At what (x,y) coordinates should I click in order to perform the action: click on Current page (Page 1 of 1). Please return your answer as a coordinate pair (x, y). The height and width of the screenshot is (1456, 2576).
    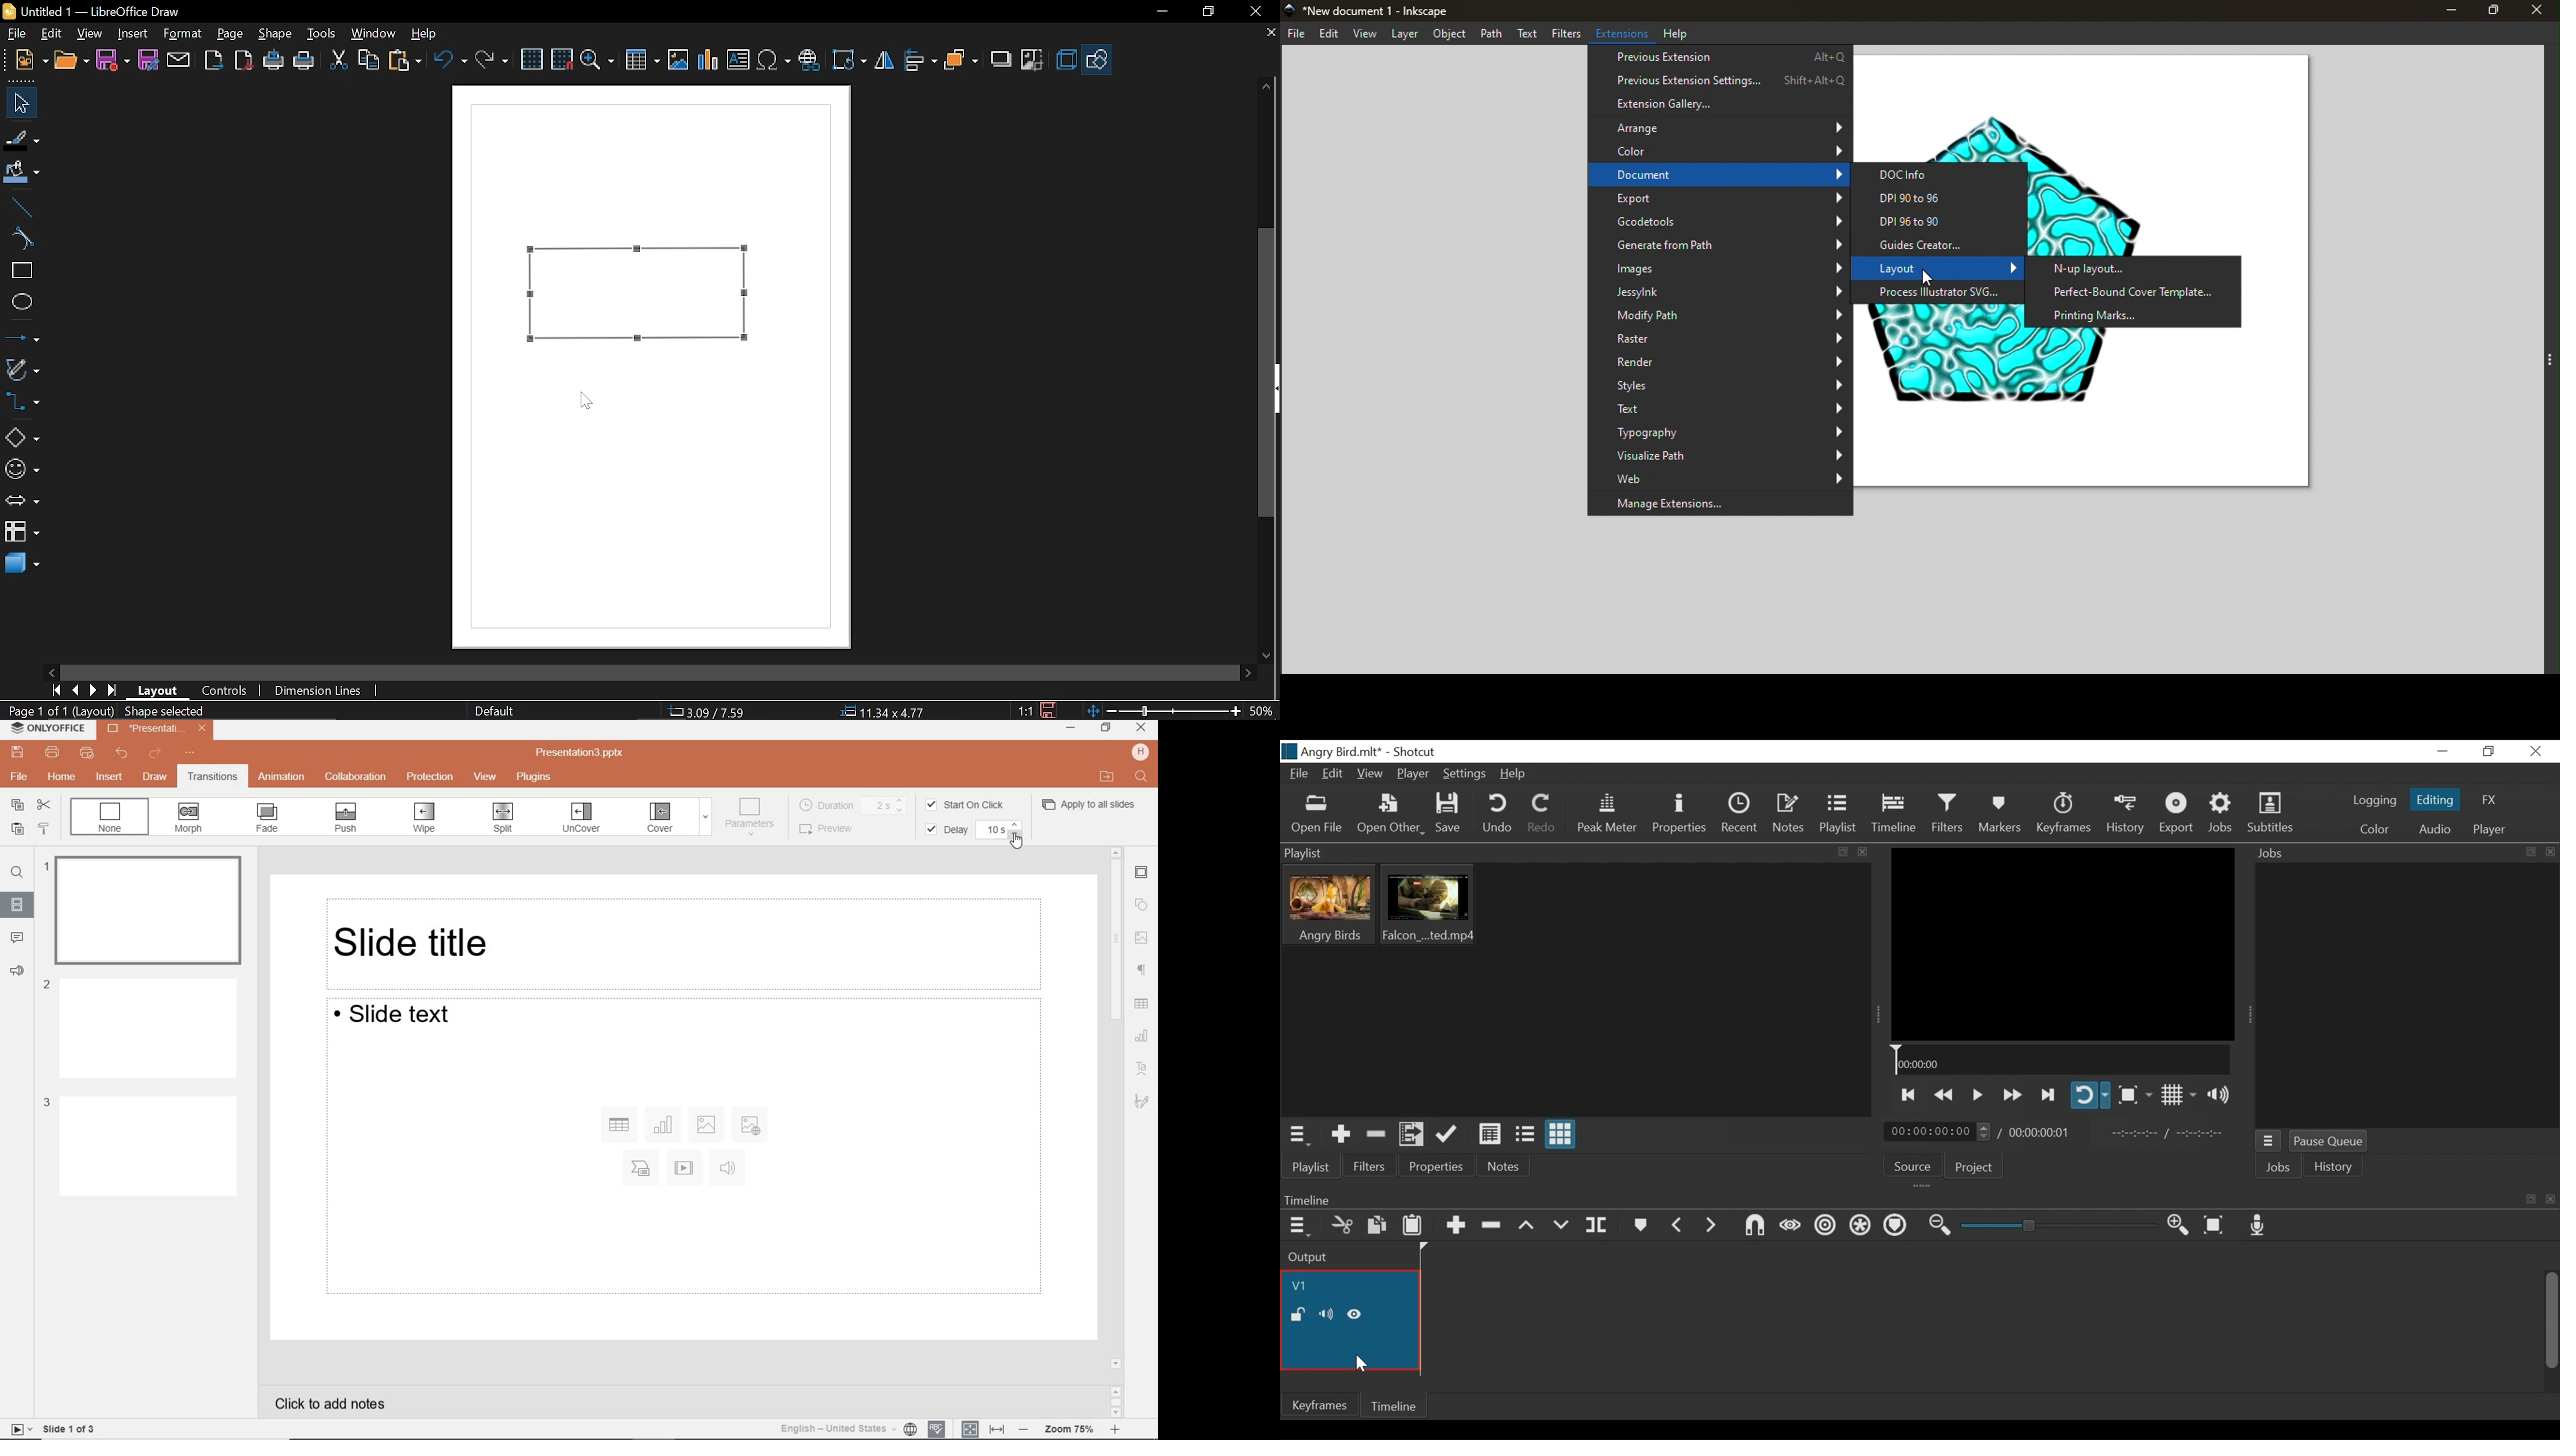
    Looking at the image, I should click on (34, 710).